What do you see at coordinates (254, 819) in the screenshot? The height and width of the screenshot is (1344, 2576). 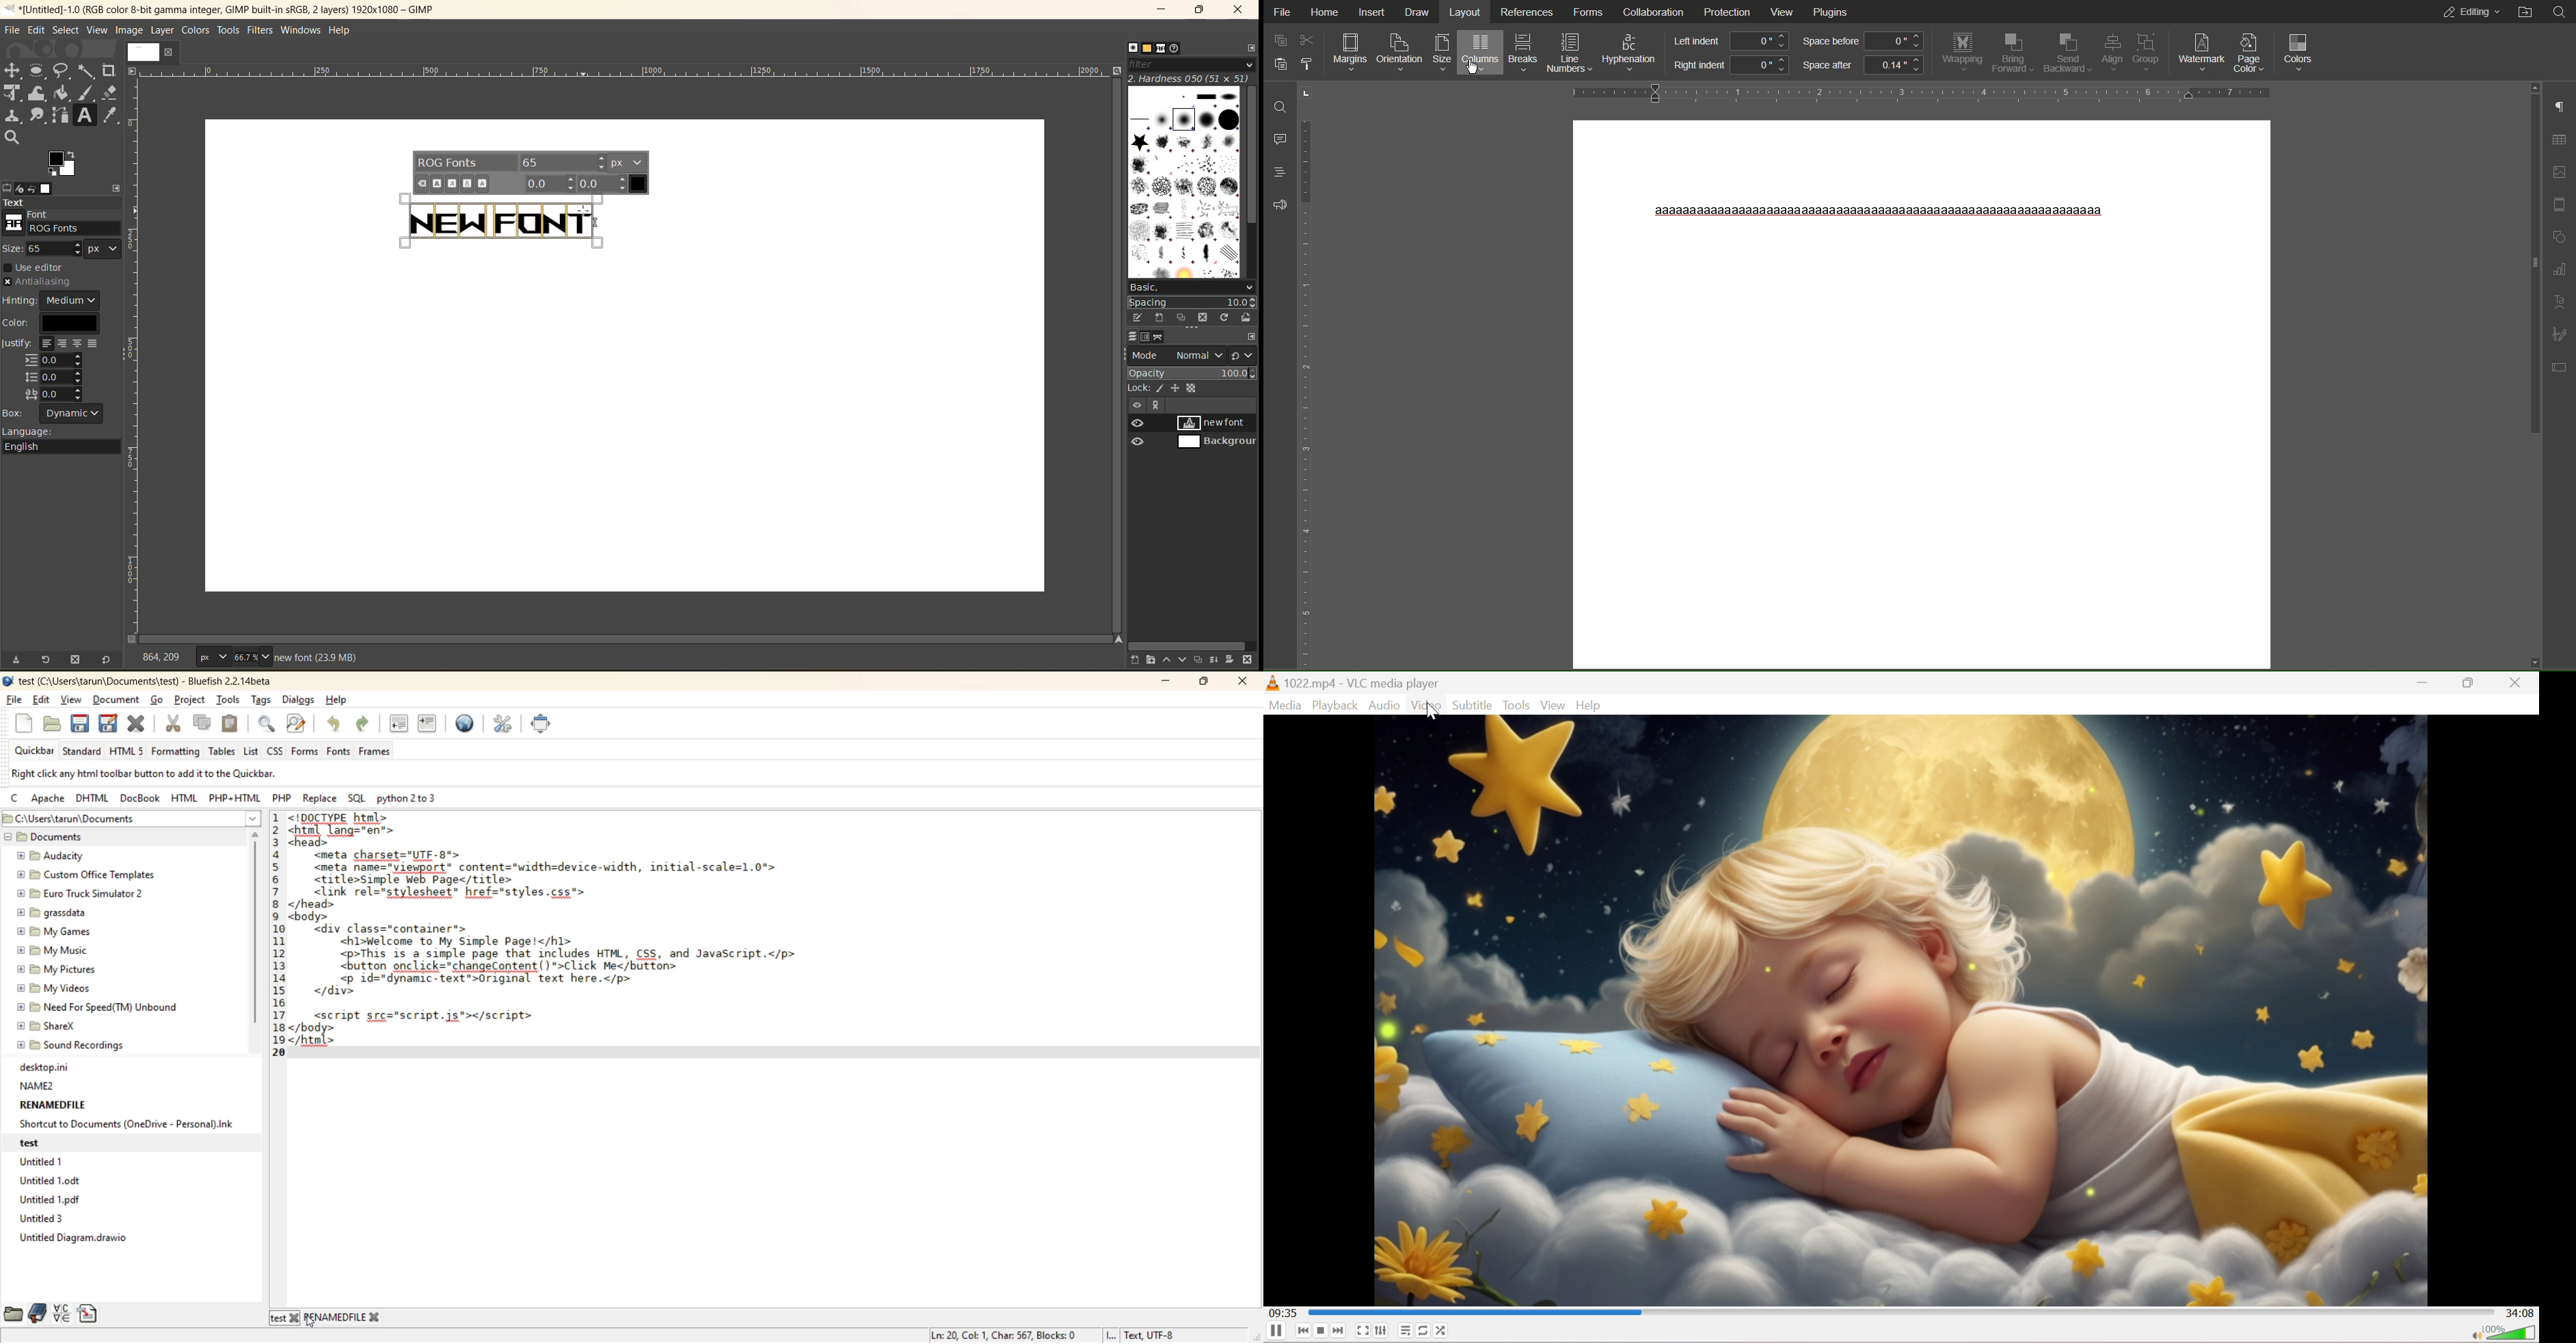 I see `show more` at bounding box center [254, 819].